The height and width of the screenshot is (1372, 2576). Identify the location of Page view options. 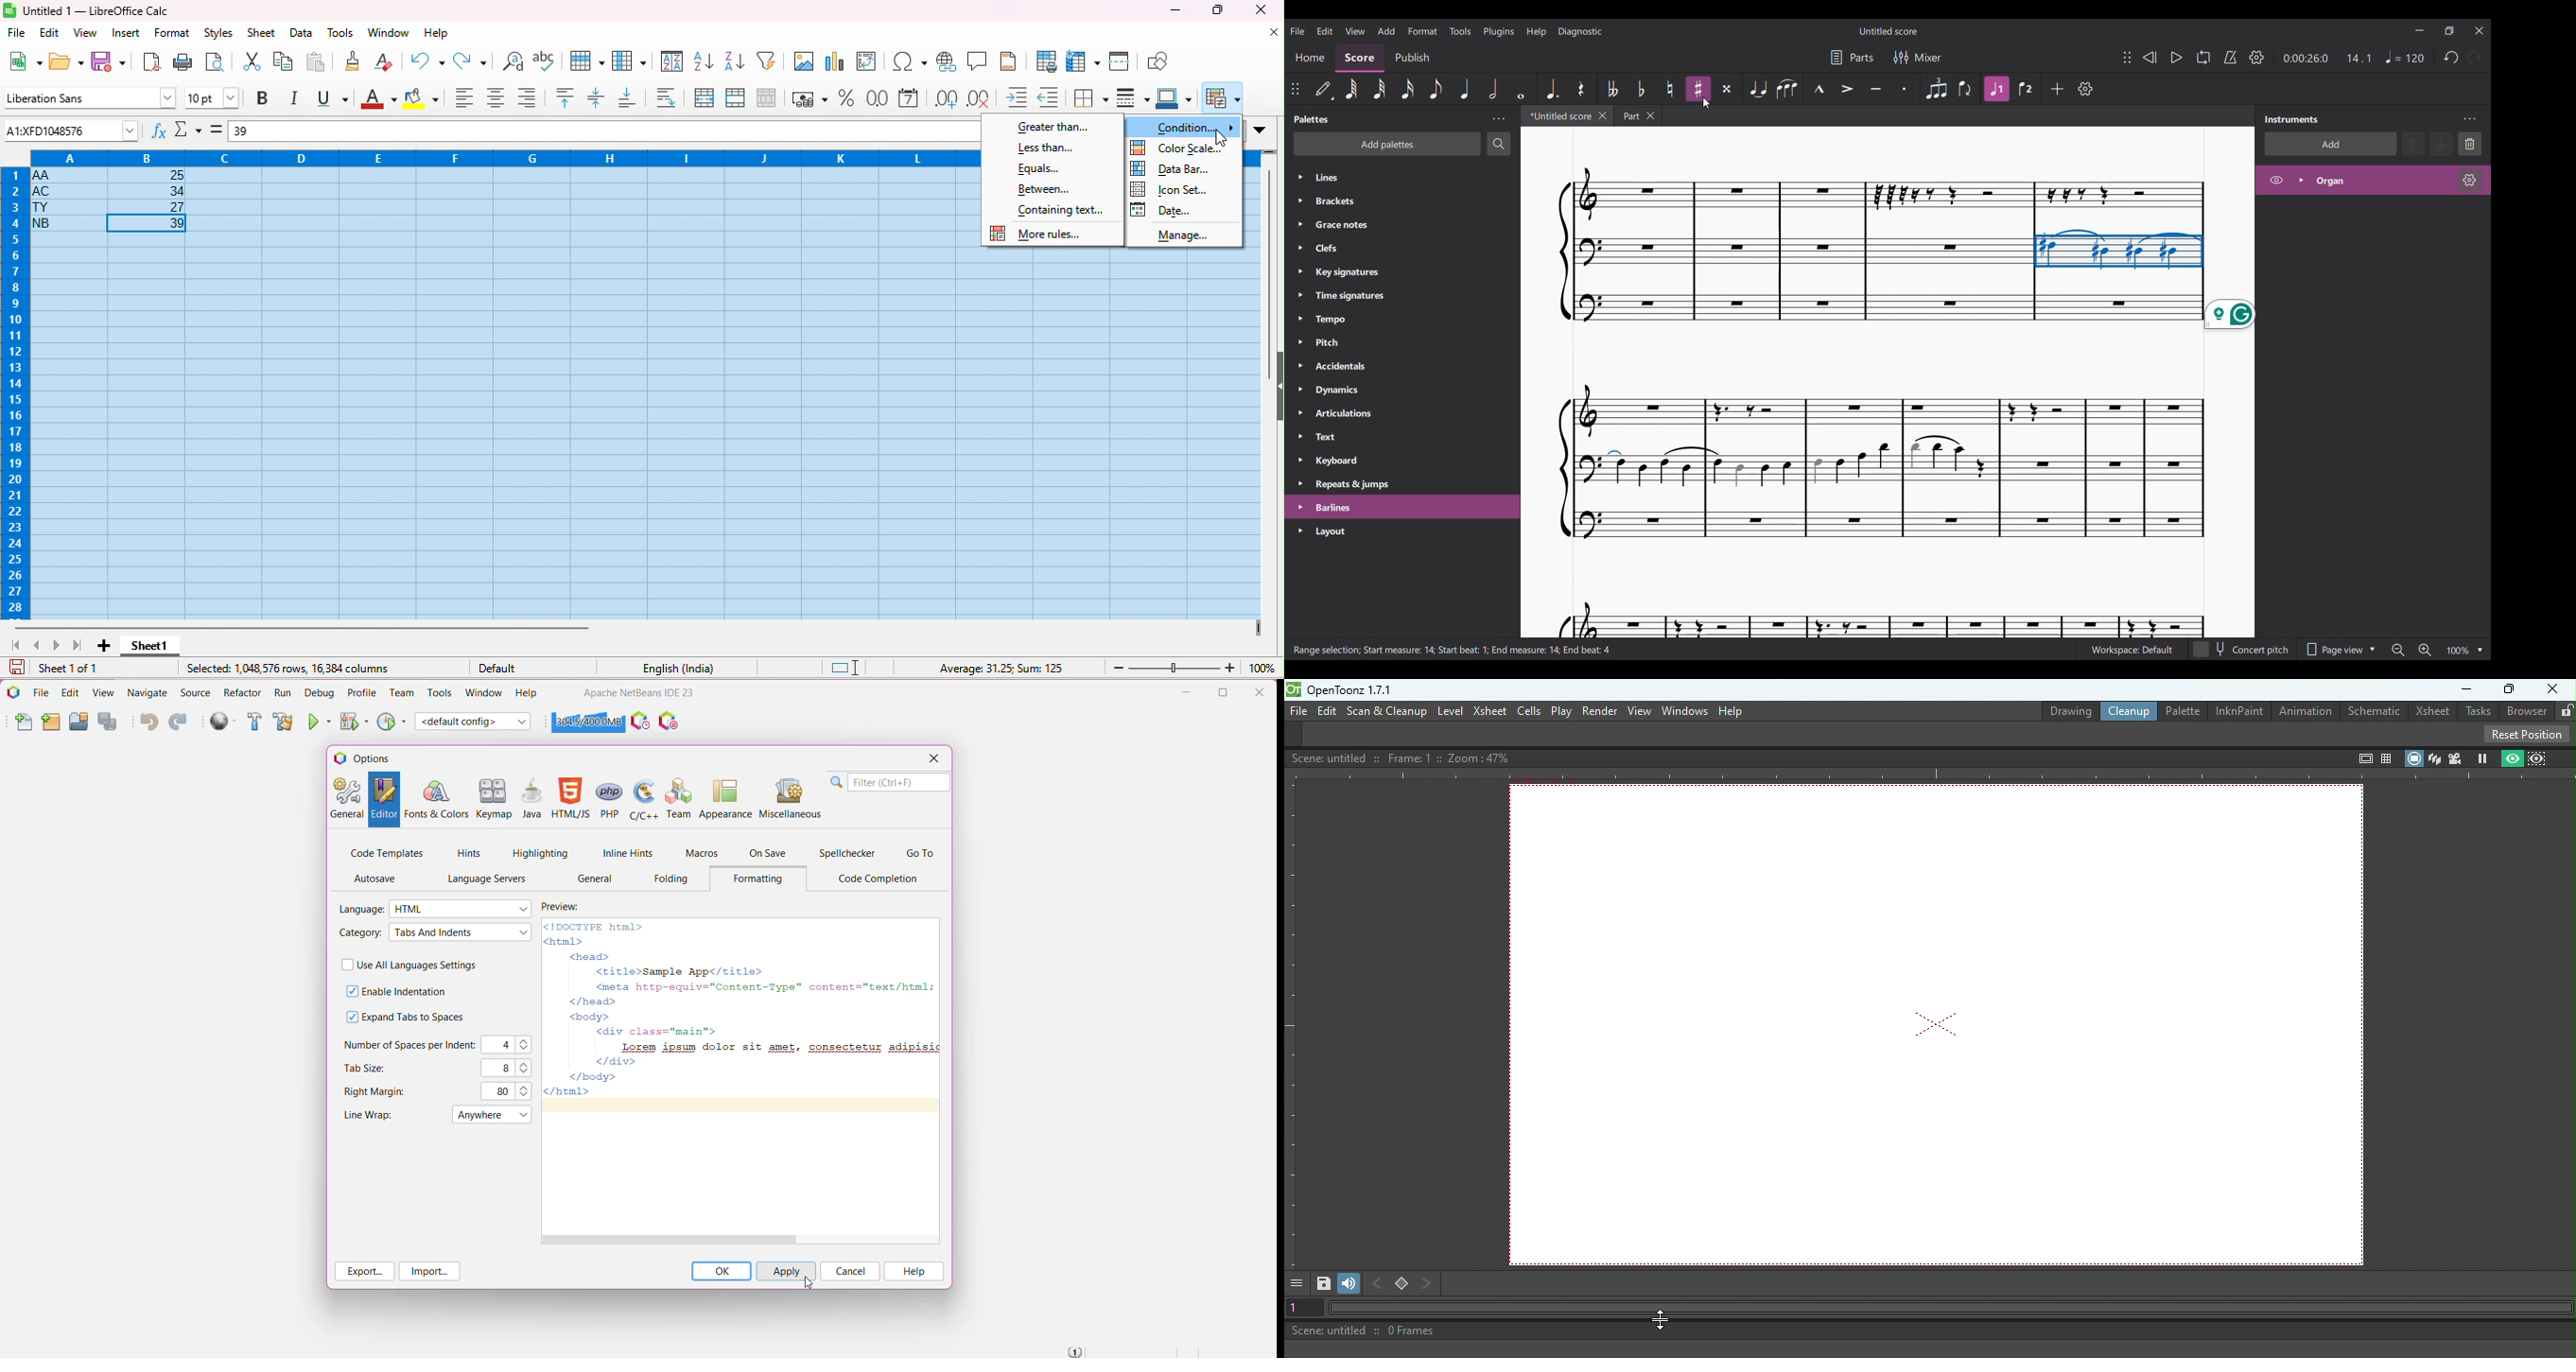
(2337, 649).